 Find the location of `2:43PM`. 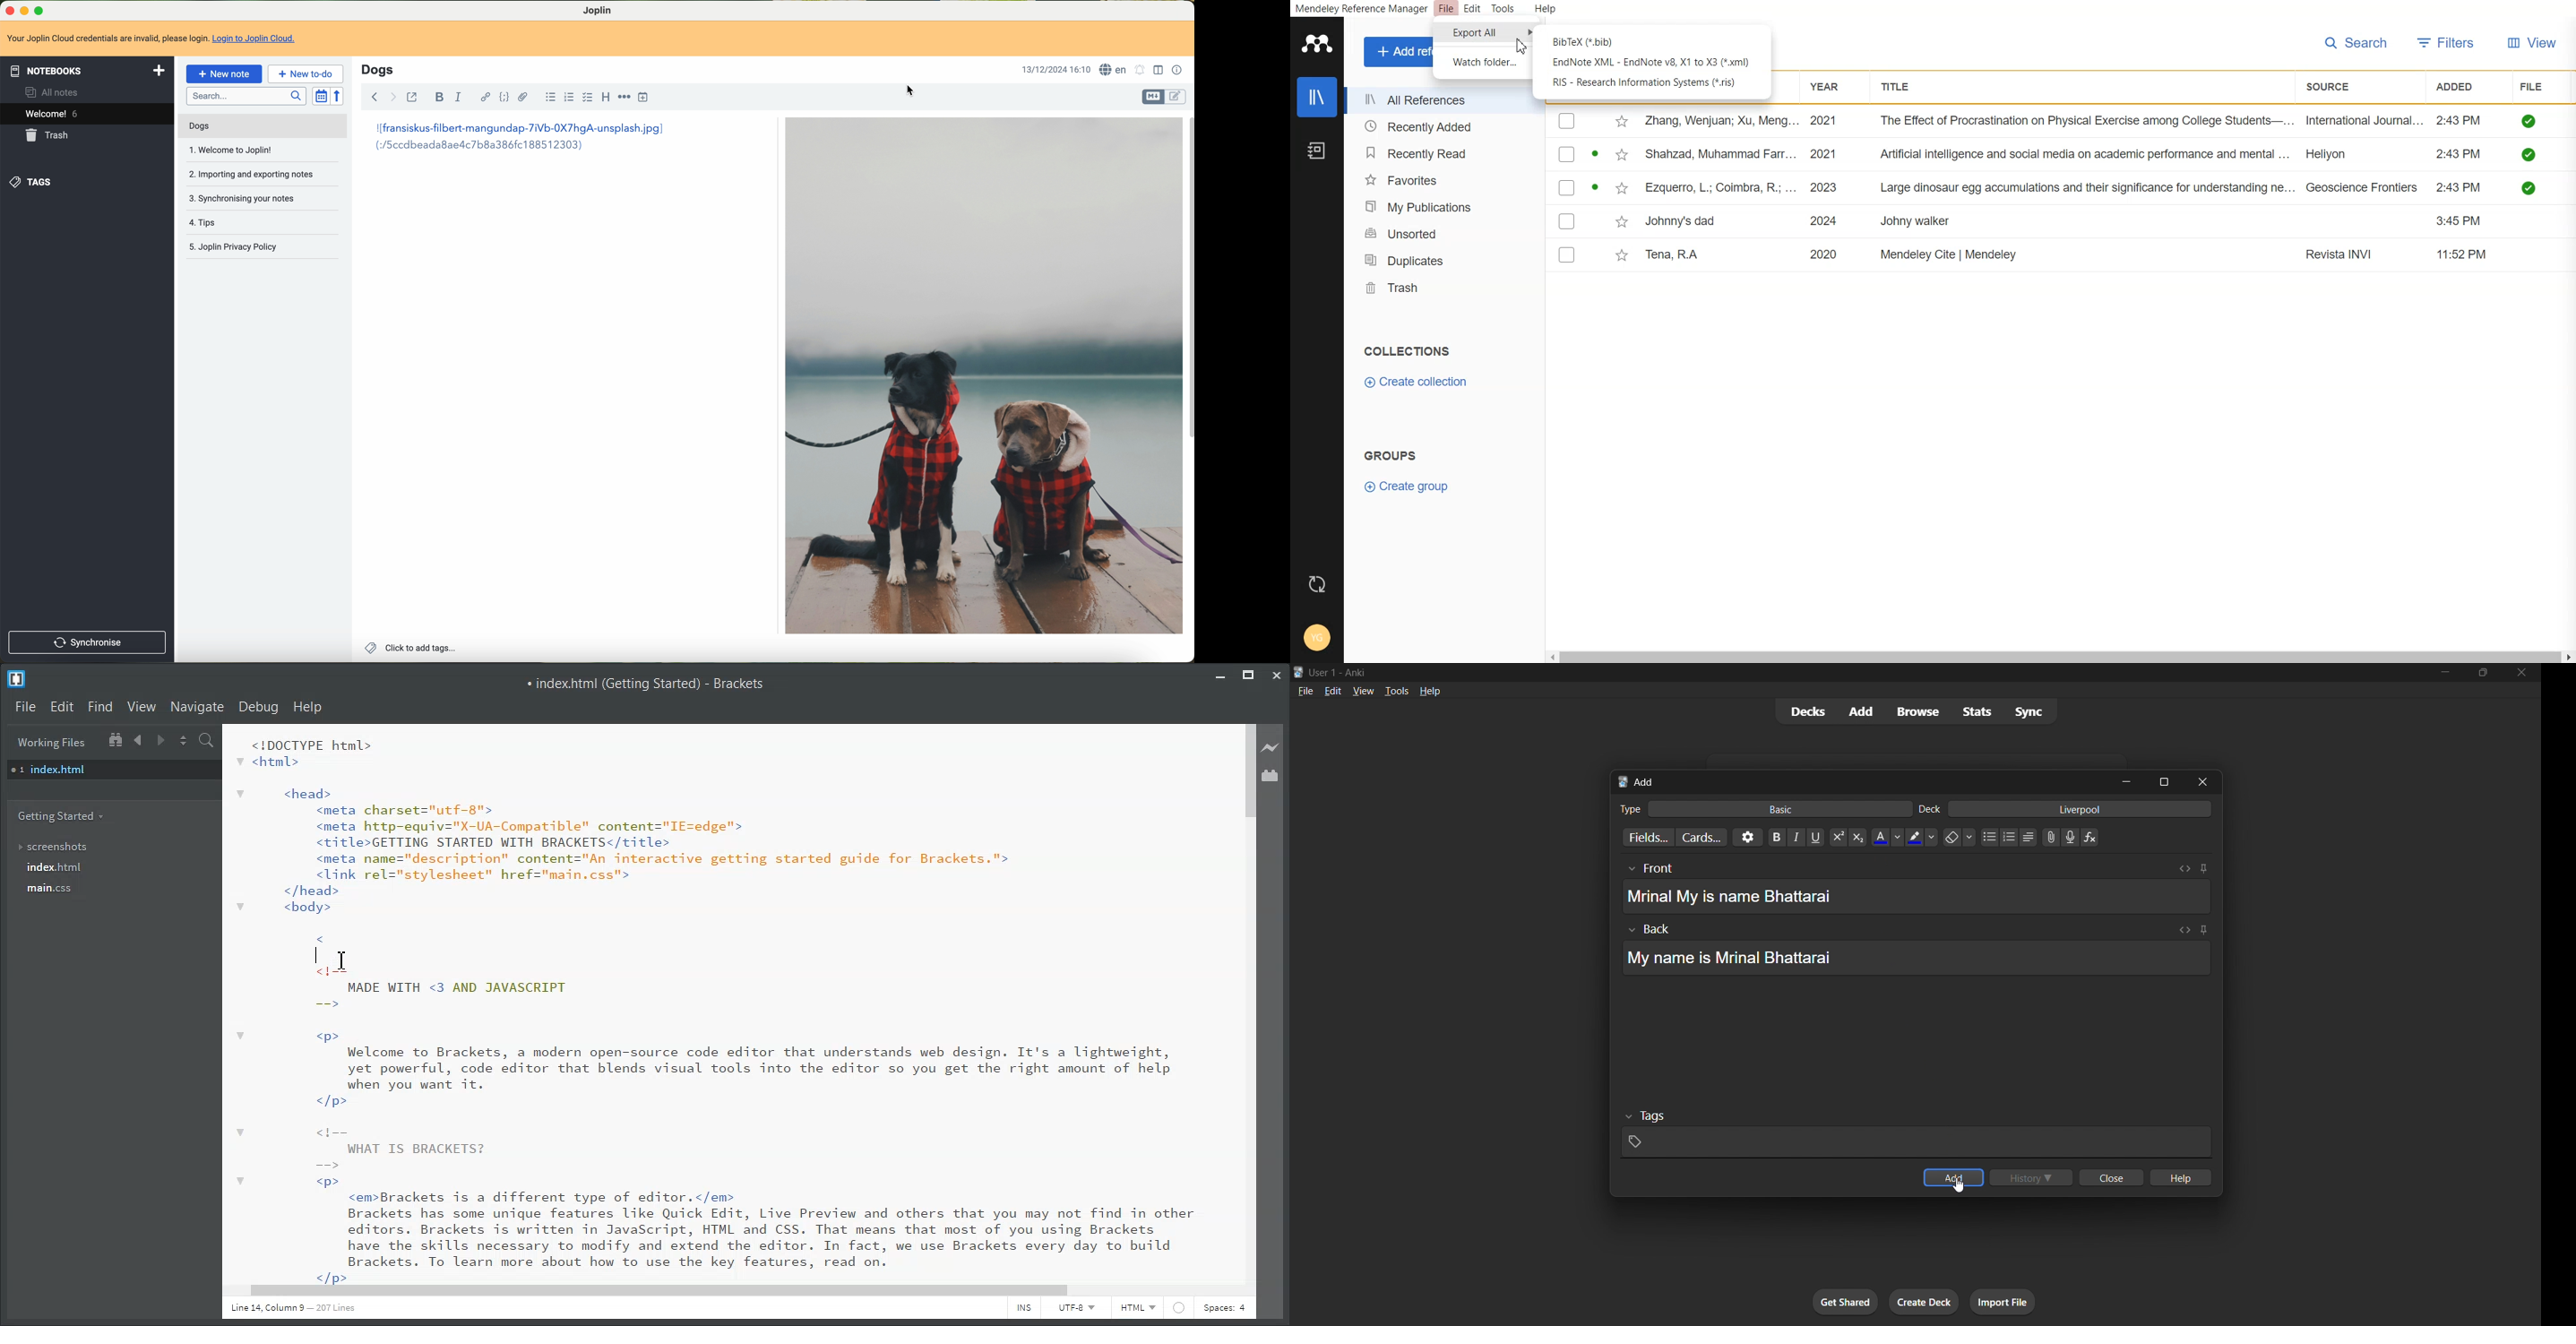

2:43PM is located at coordinates (2459, 154).